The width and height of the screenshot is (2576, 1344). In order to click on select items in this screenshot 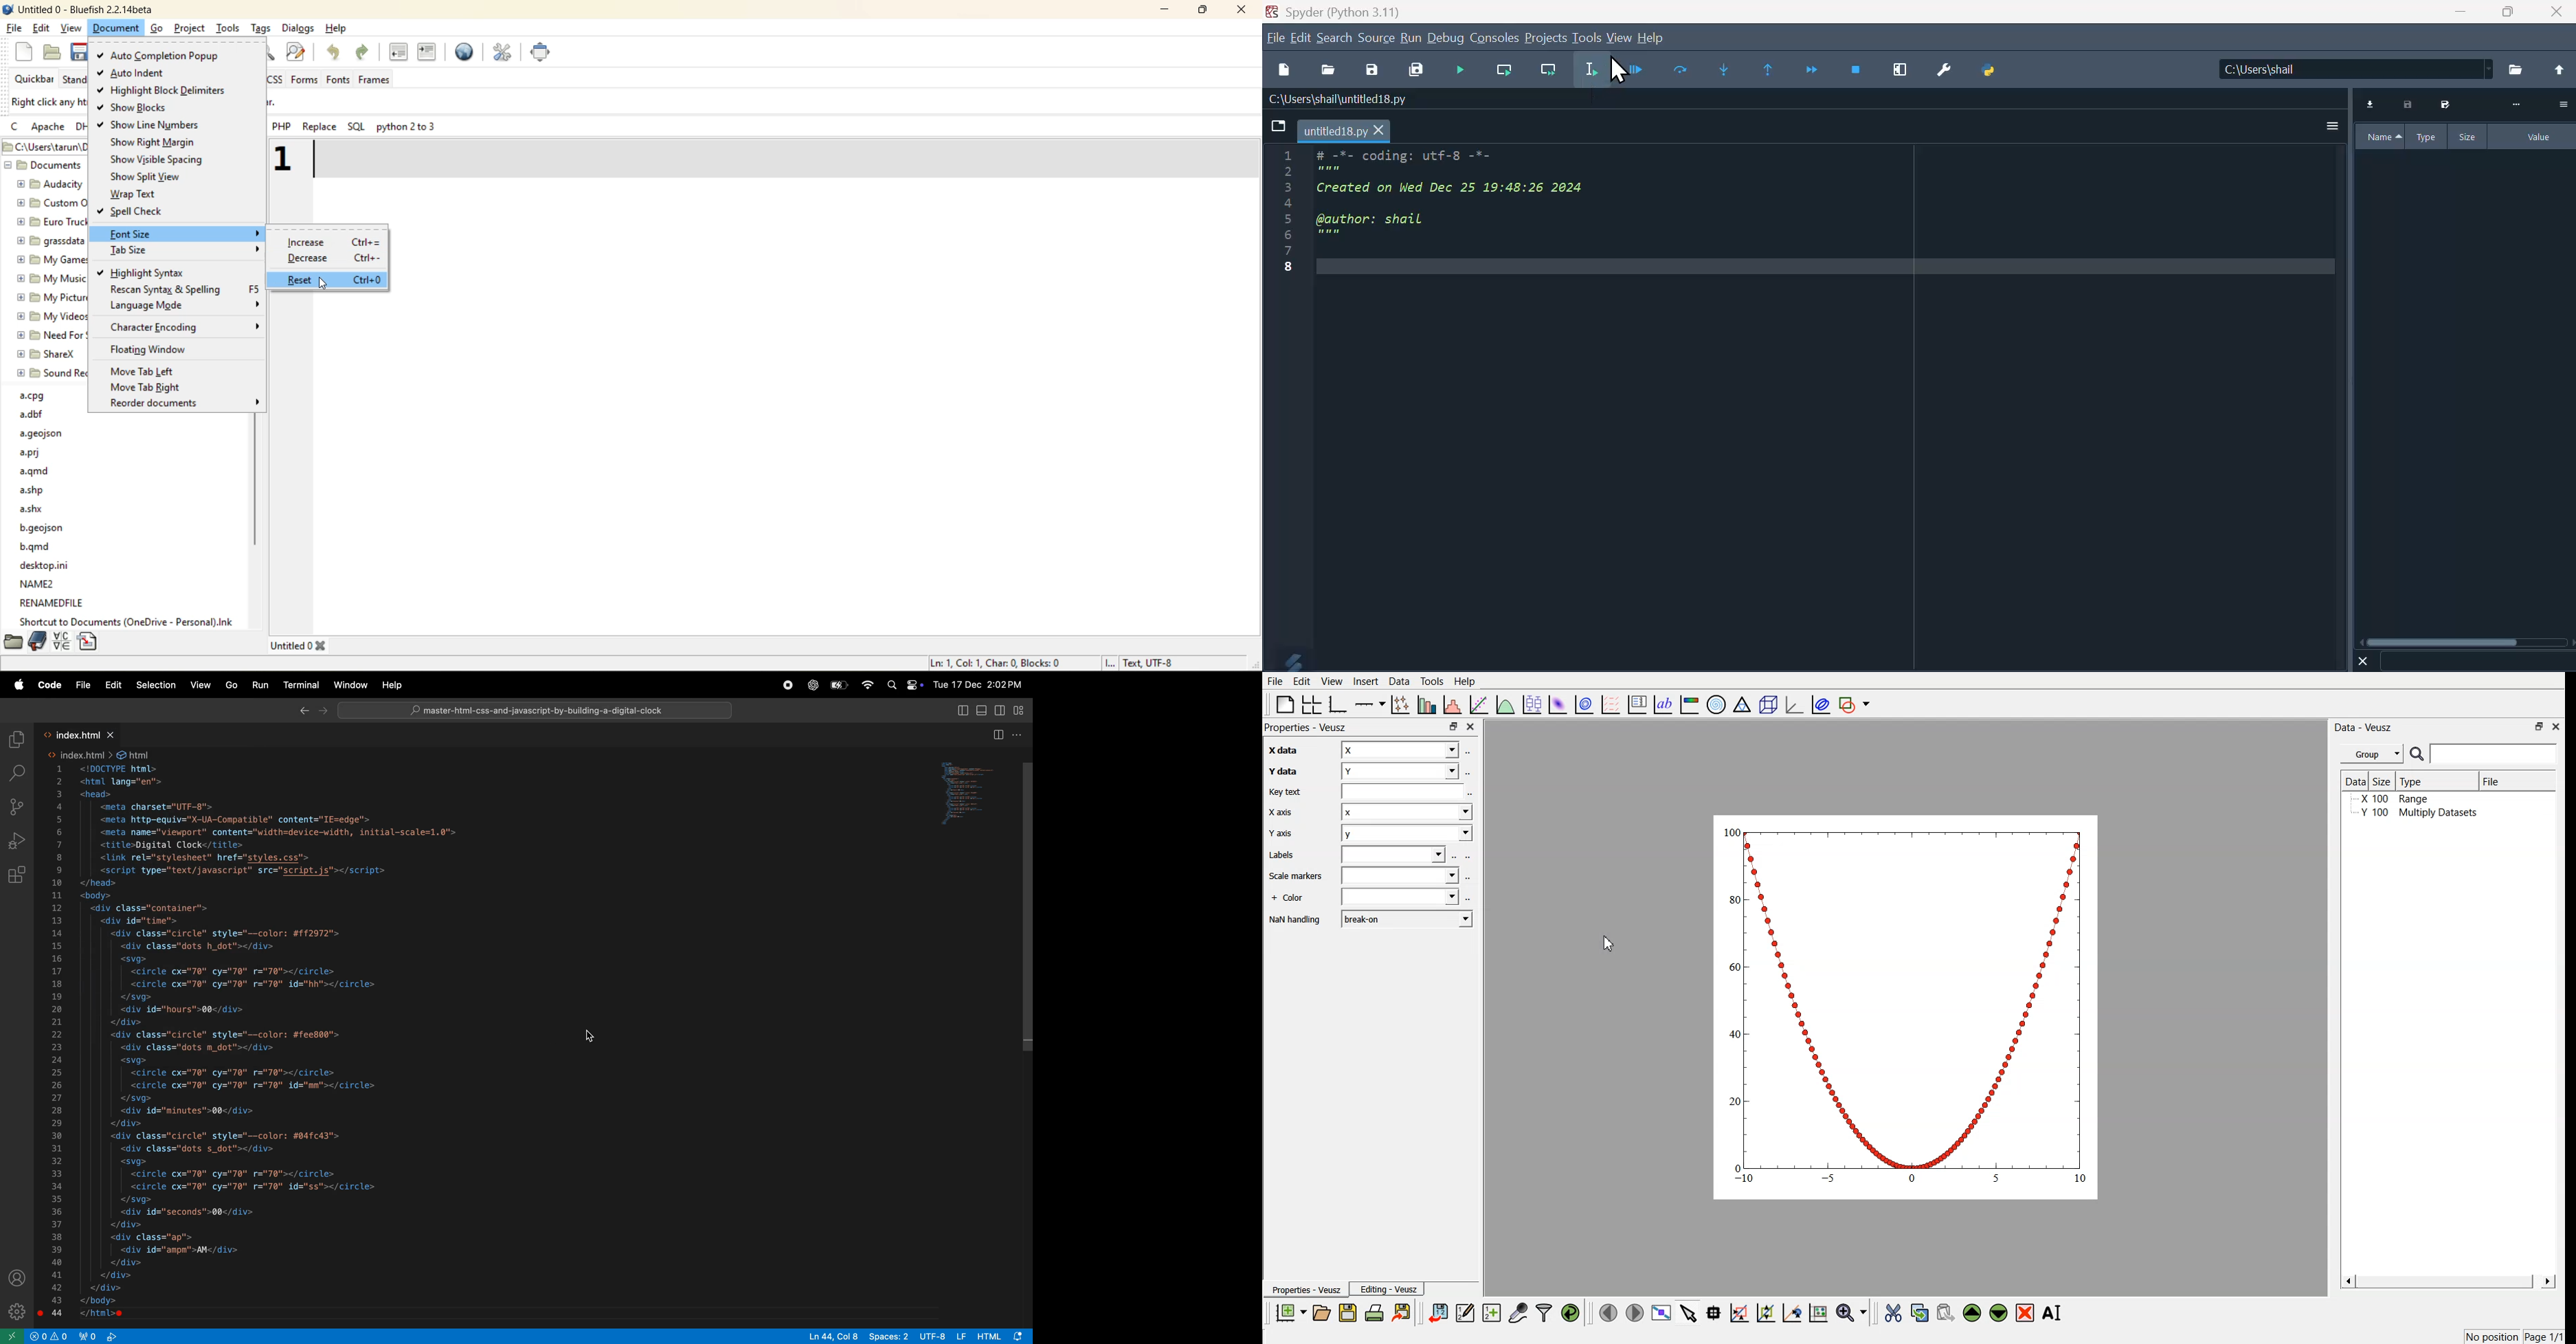, I will do `click(1689, 1312)`.